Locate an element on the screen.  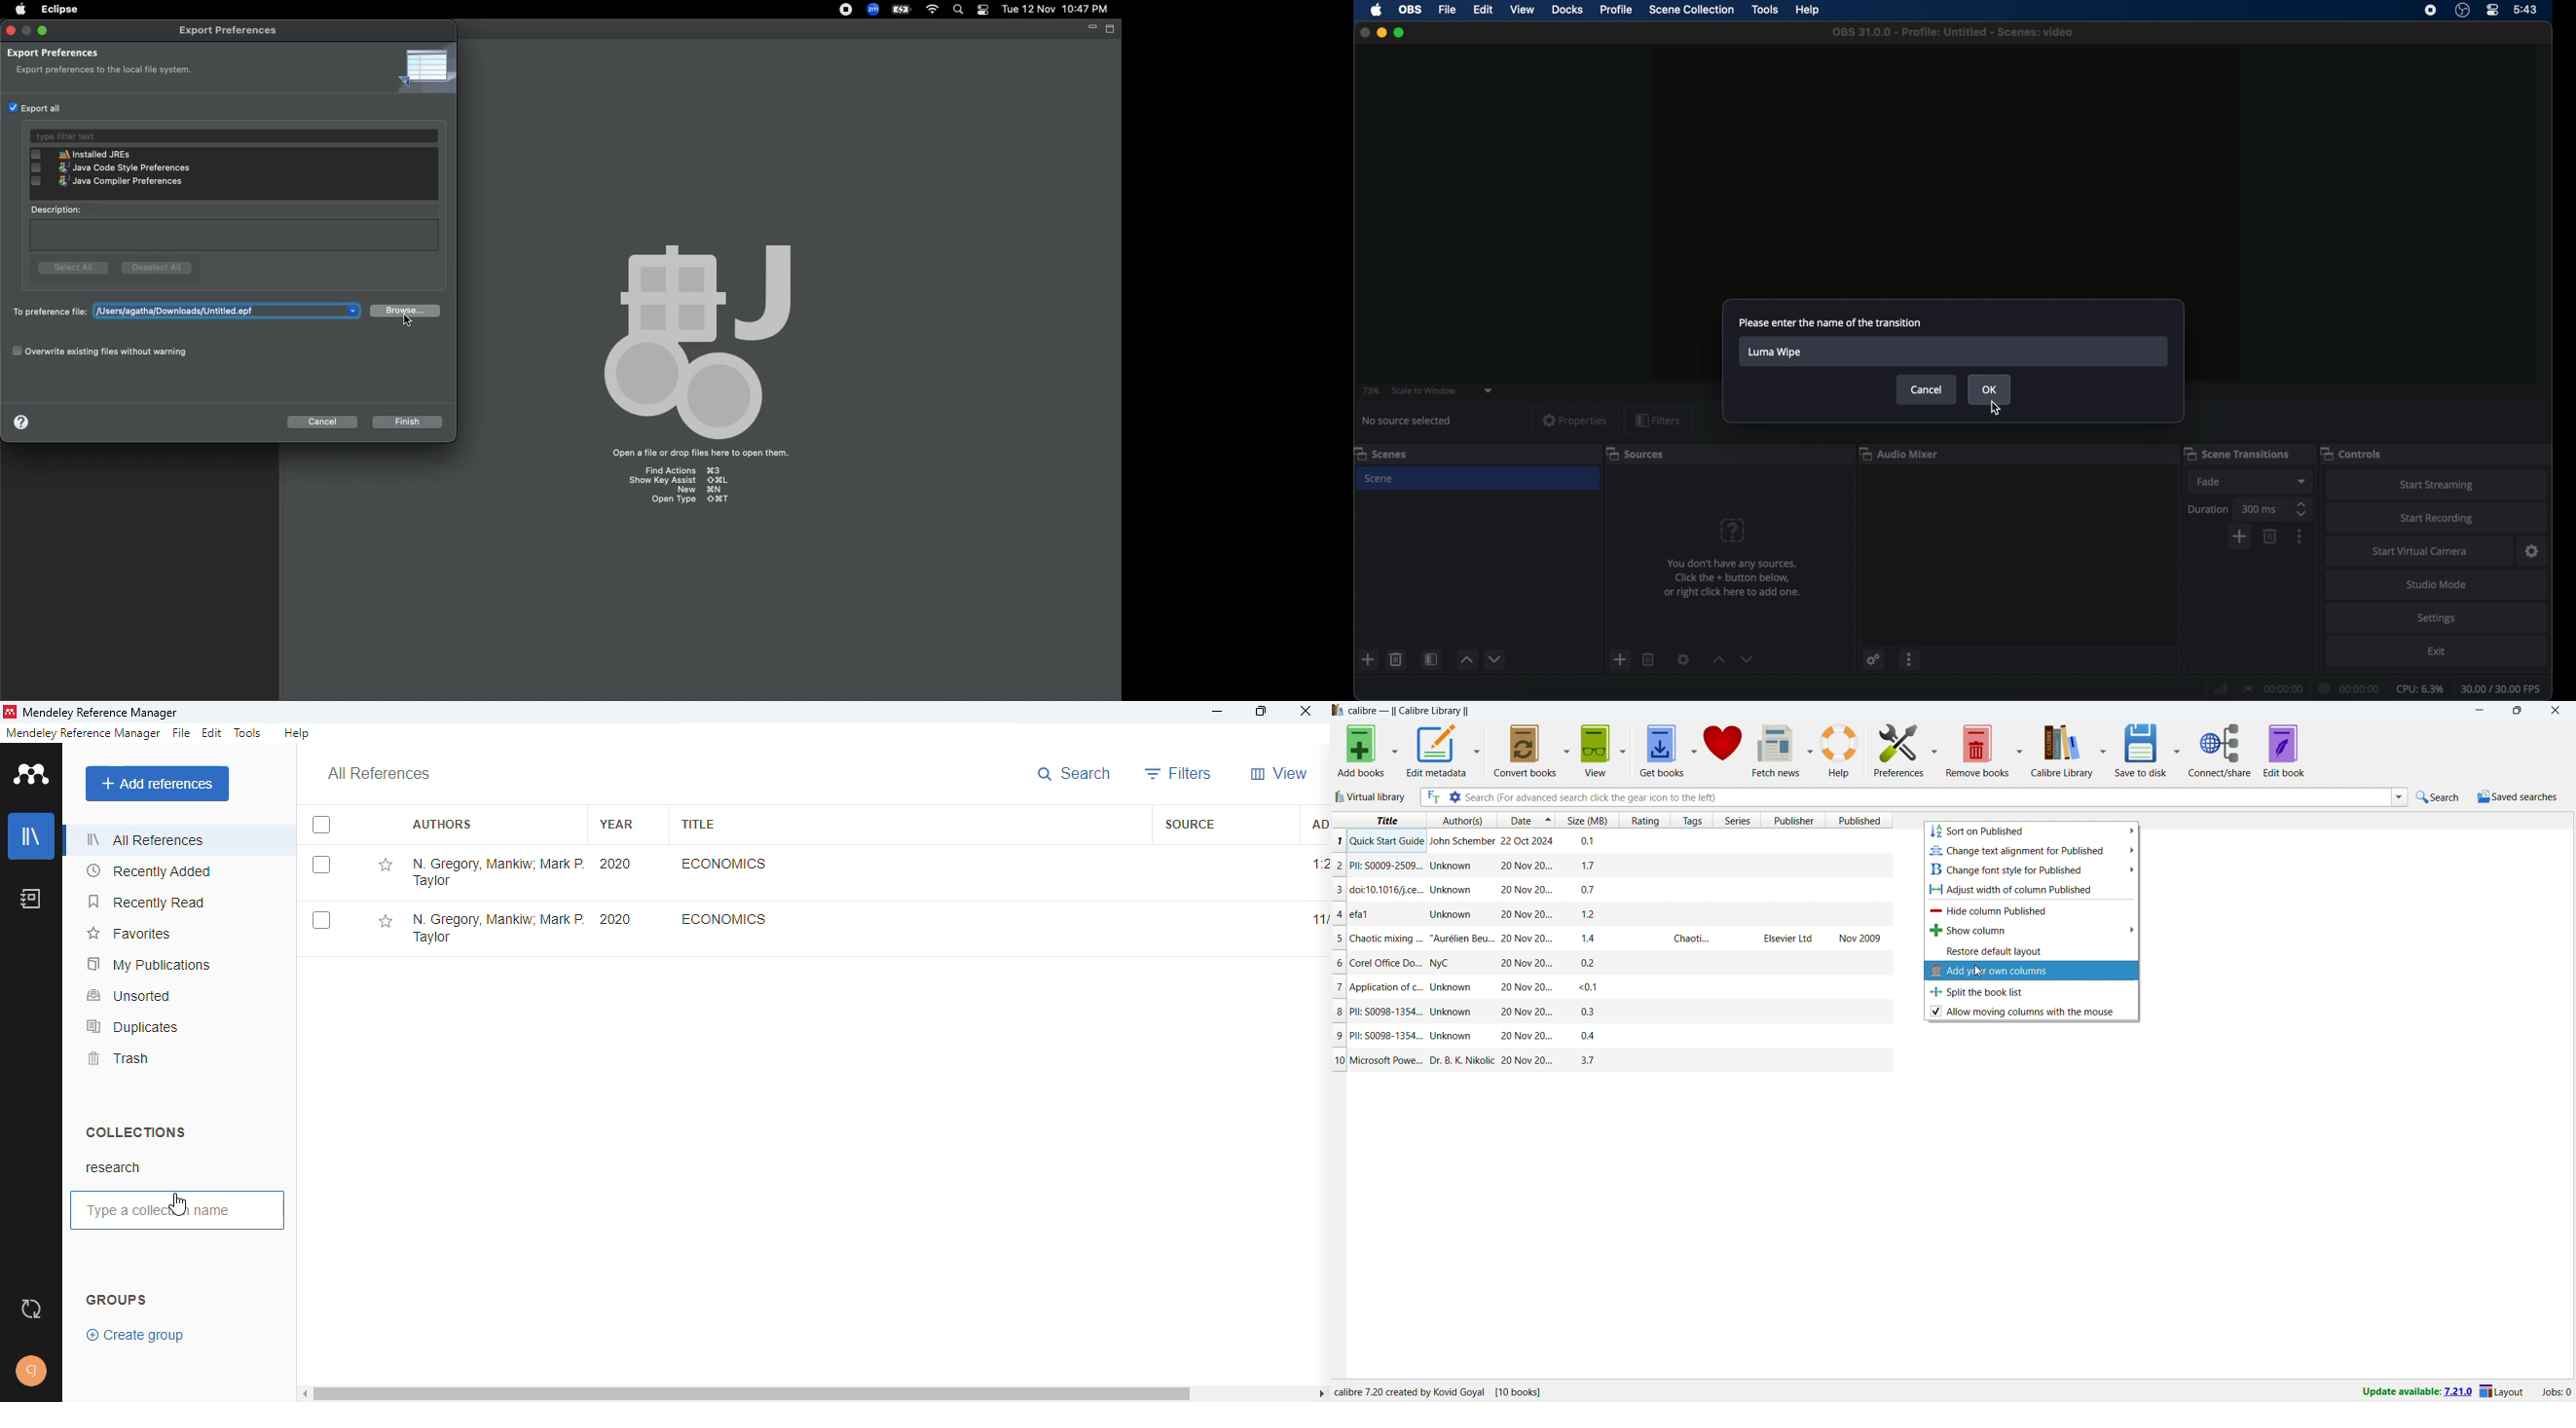
add this reference to favorites is located at coordinates (385, 866).